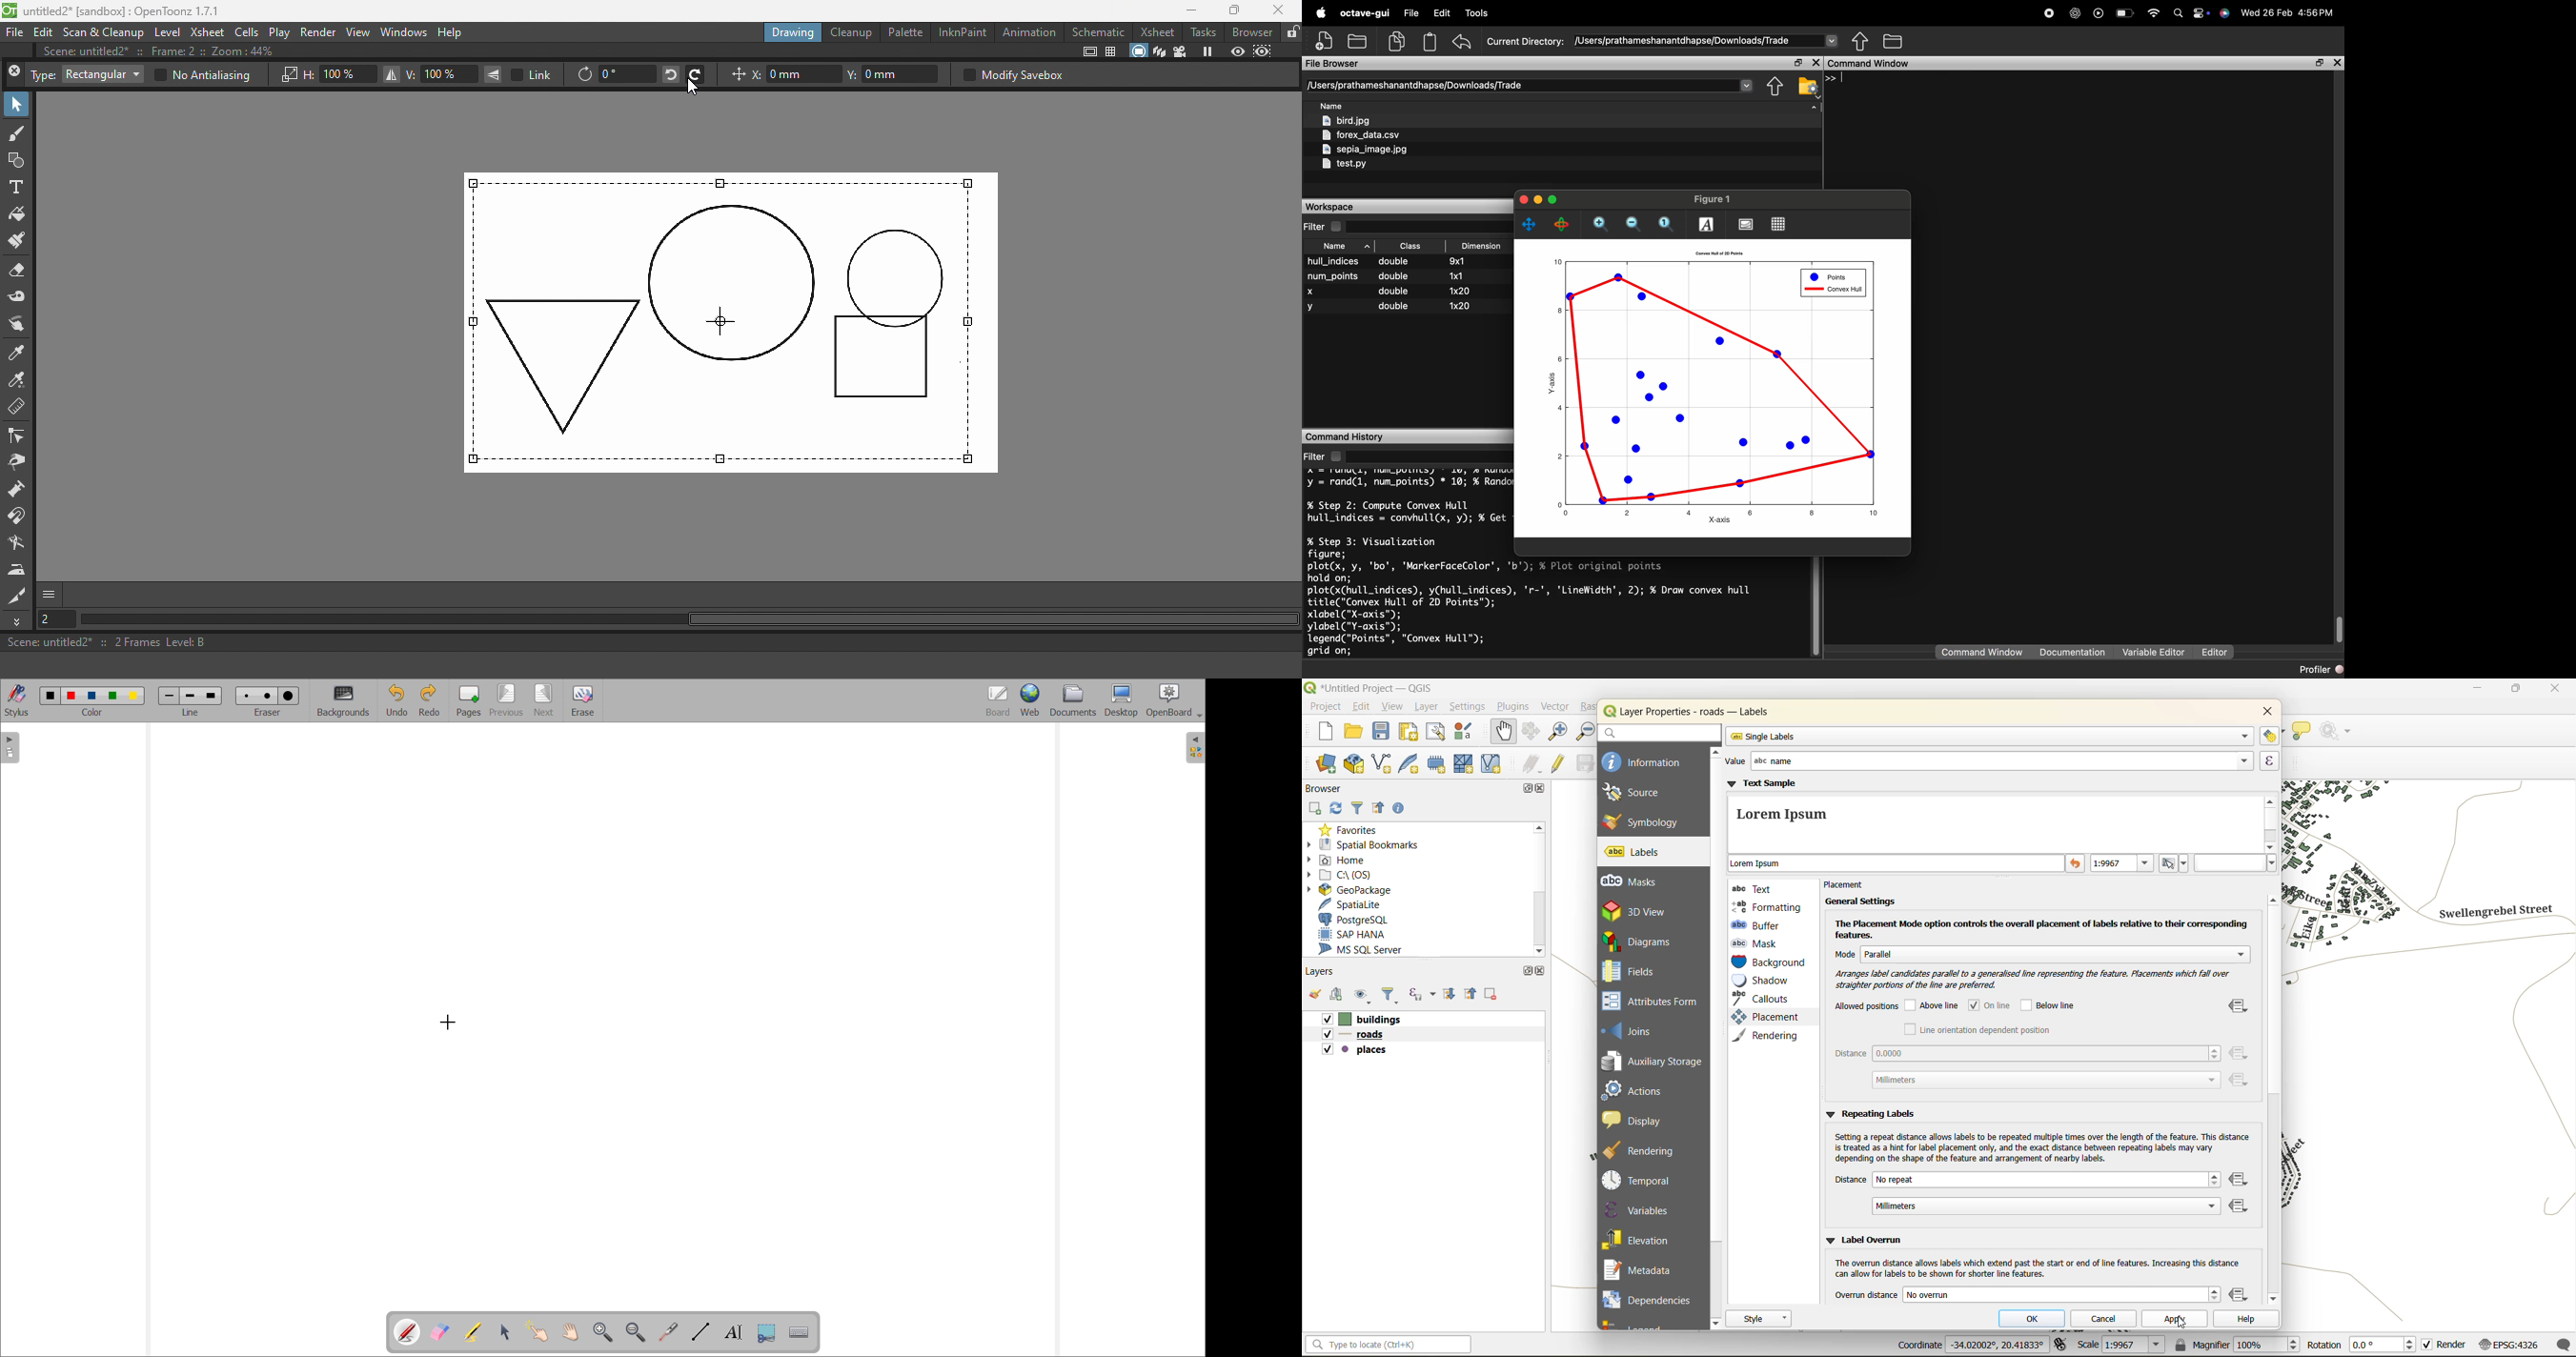 This screenshot has height=1372, width=2576. I want to click on Camera view, so click(1180, 52).